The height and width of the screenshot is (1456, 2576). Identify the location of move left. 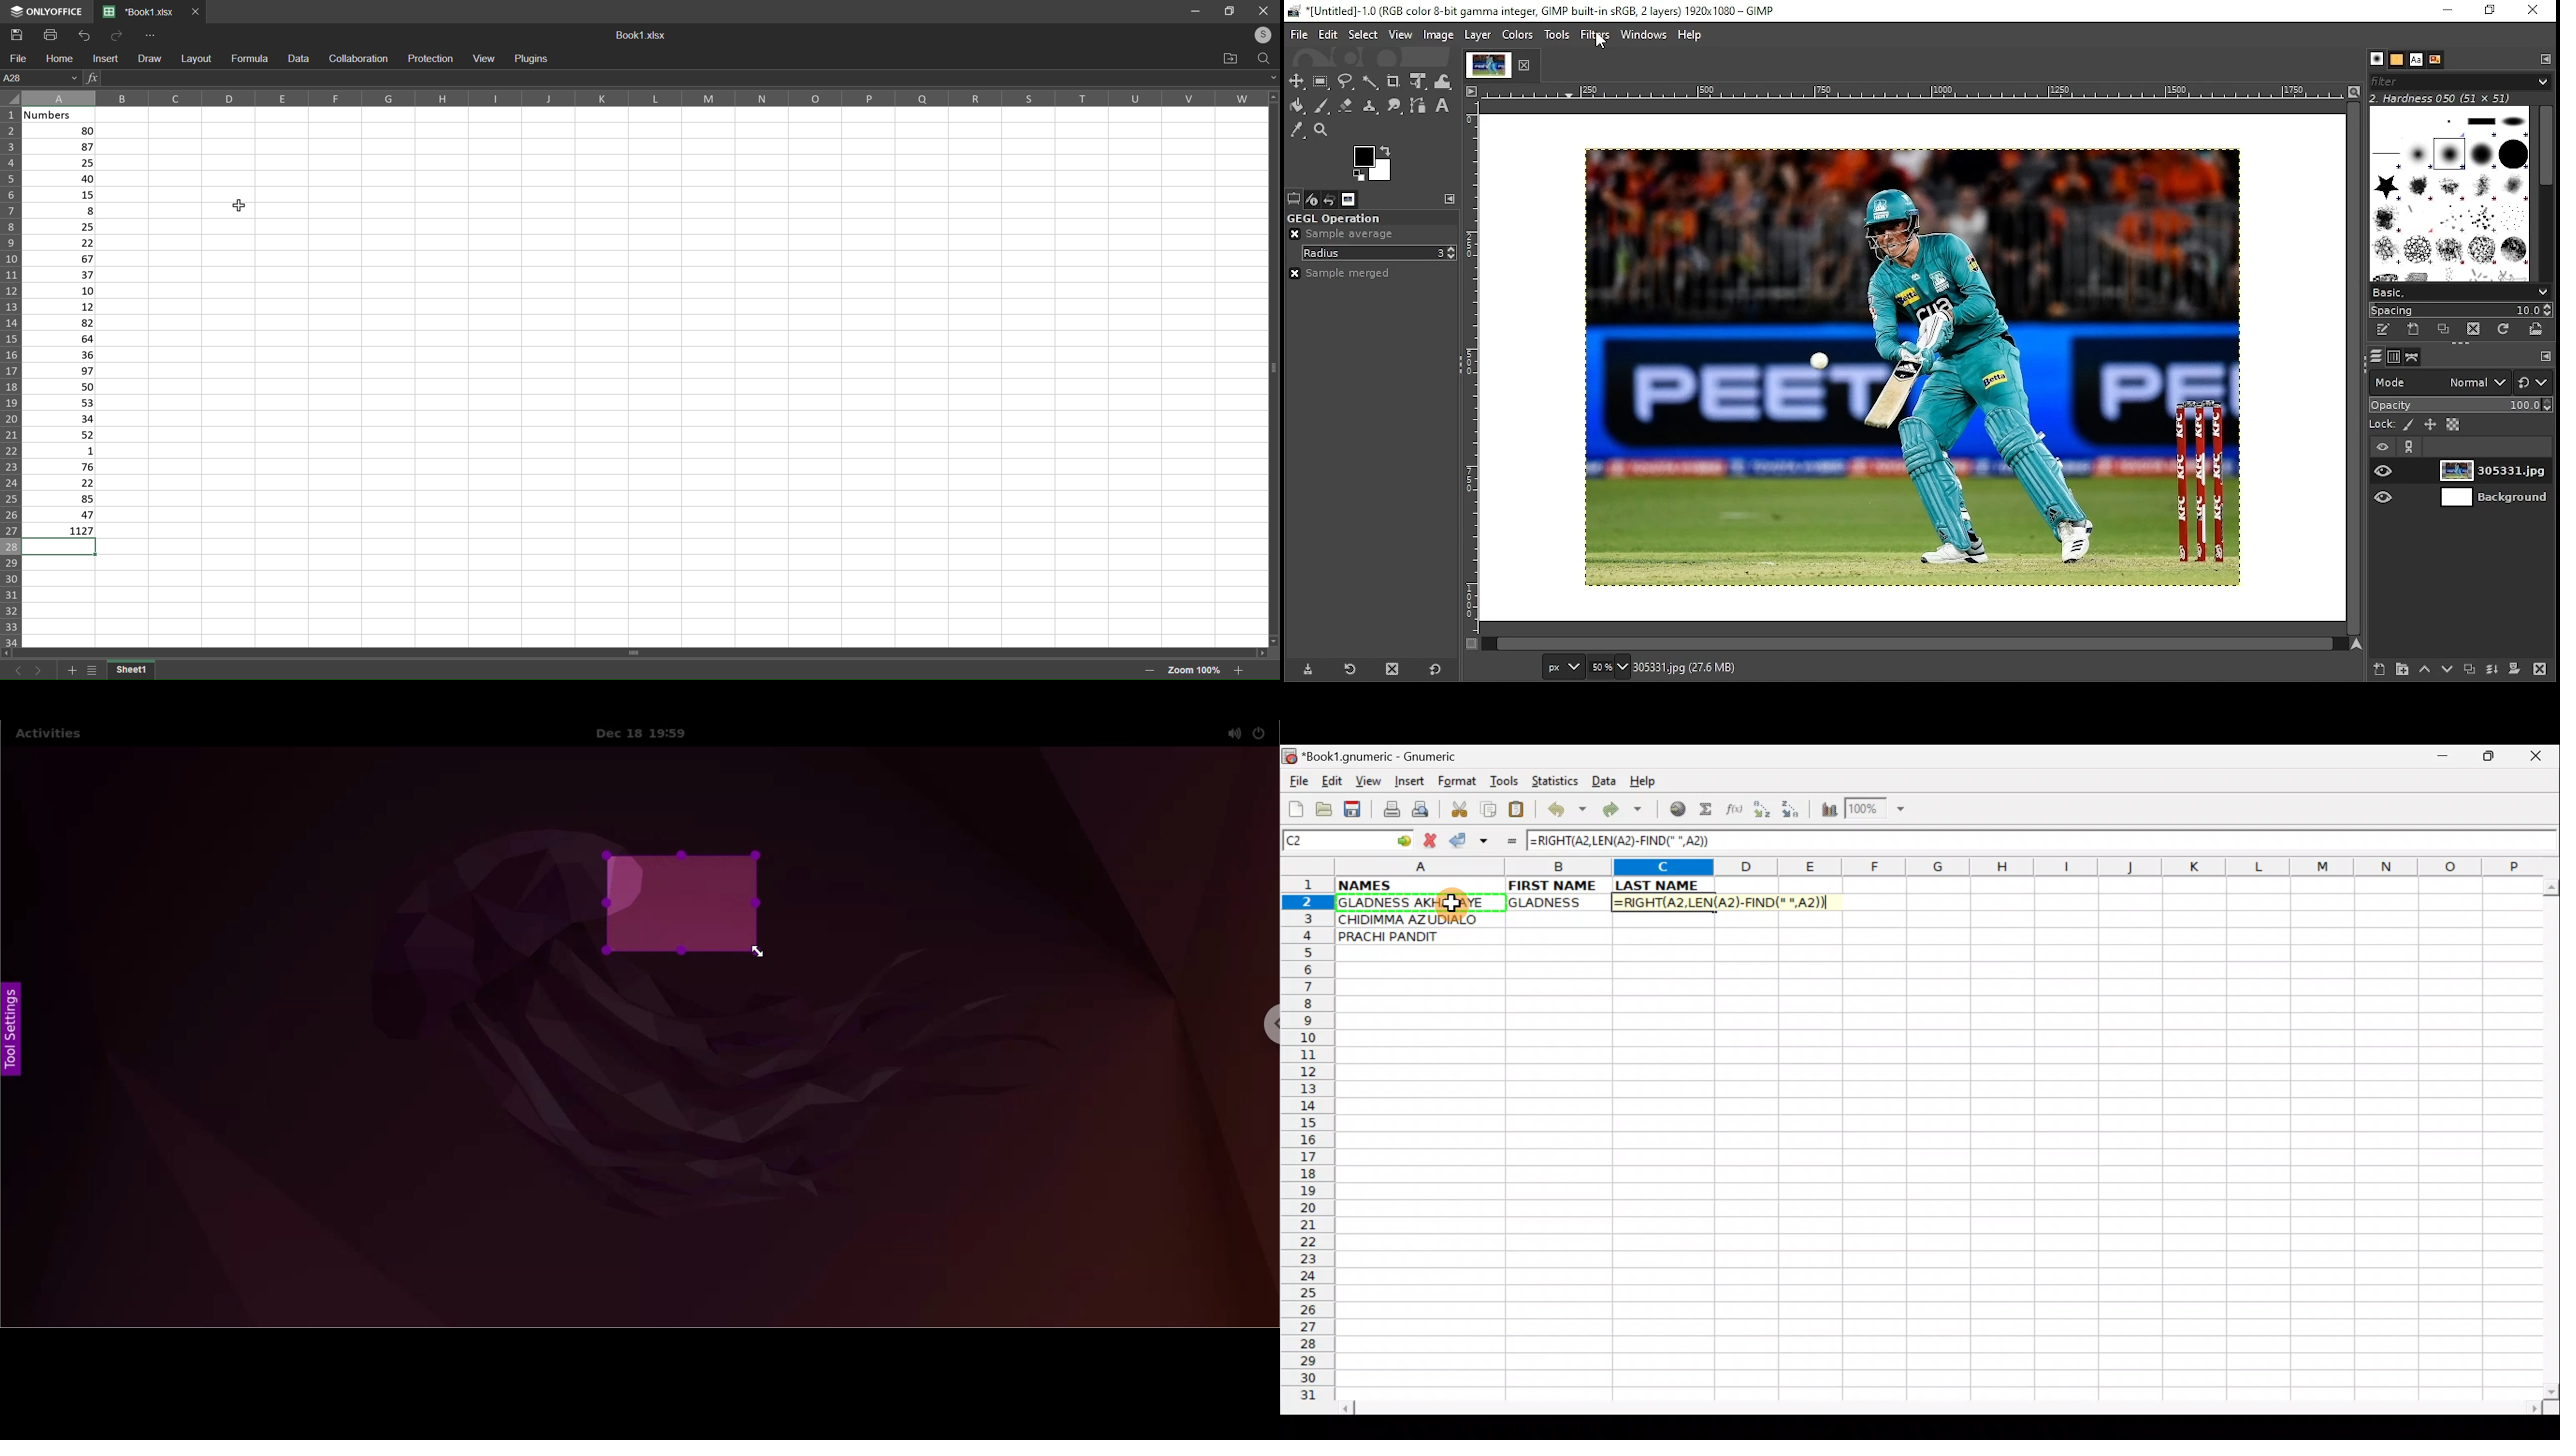
(11, 651).